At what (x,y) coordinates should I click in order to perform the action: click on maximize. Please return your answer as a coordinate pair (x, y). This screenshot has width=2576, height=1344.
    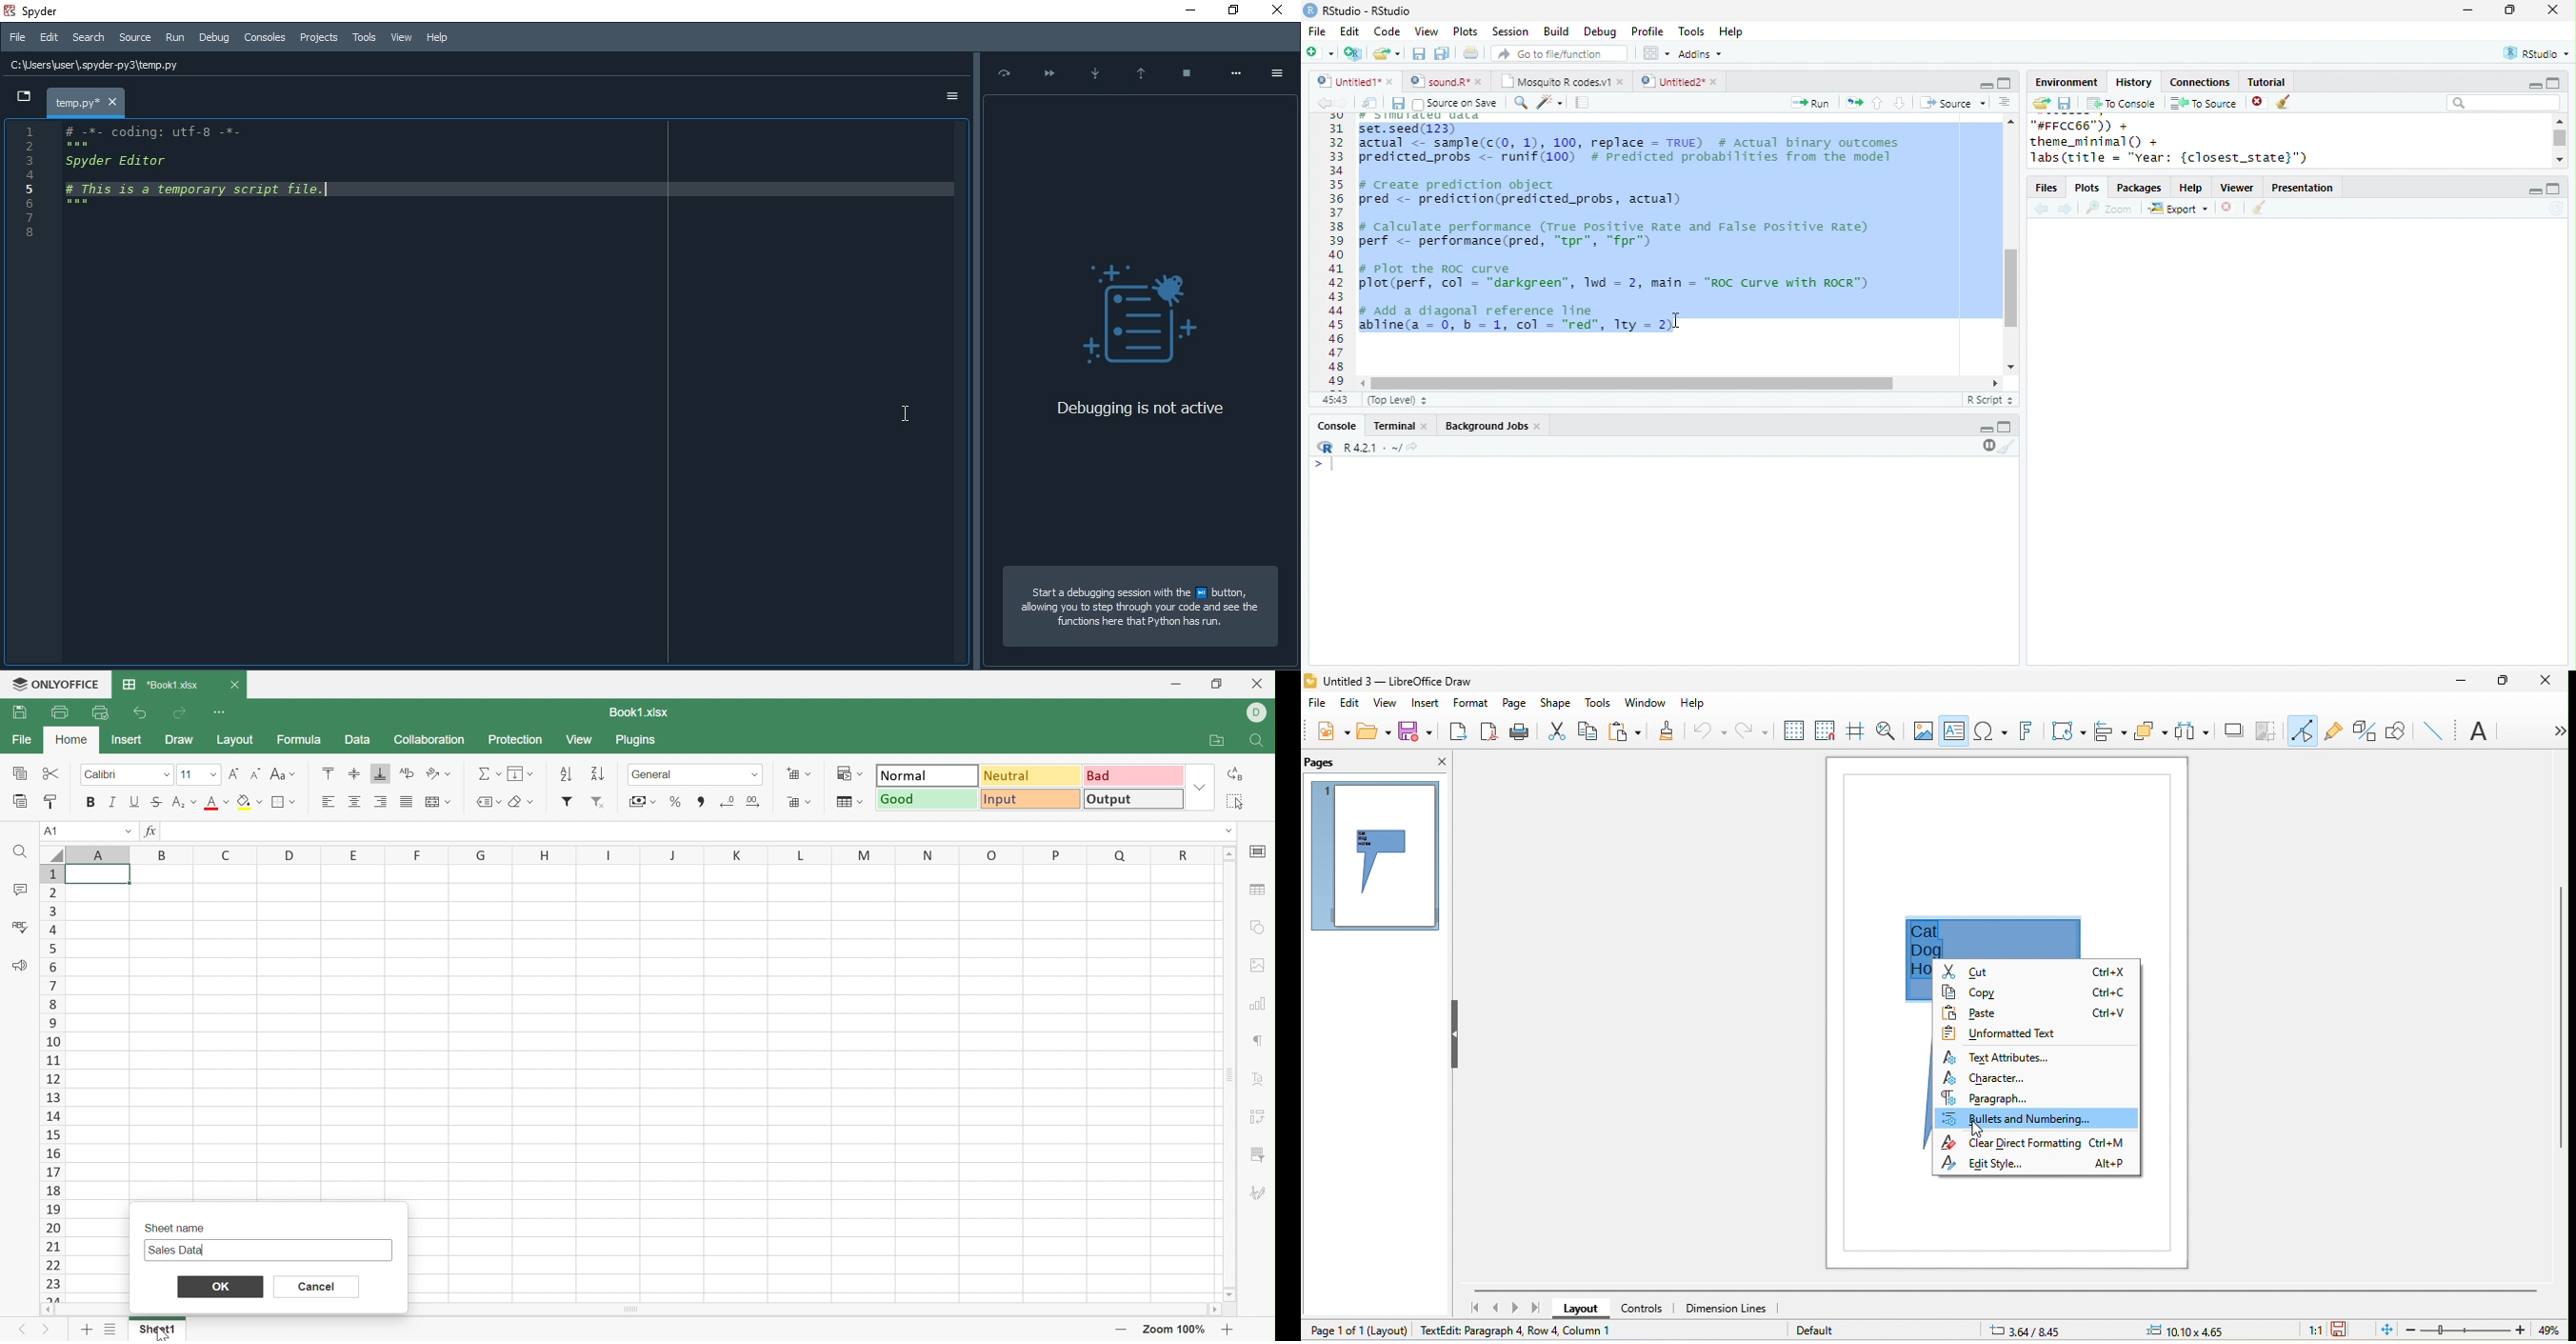
    Looking at the image, I should click on (2554, 189).